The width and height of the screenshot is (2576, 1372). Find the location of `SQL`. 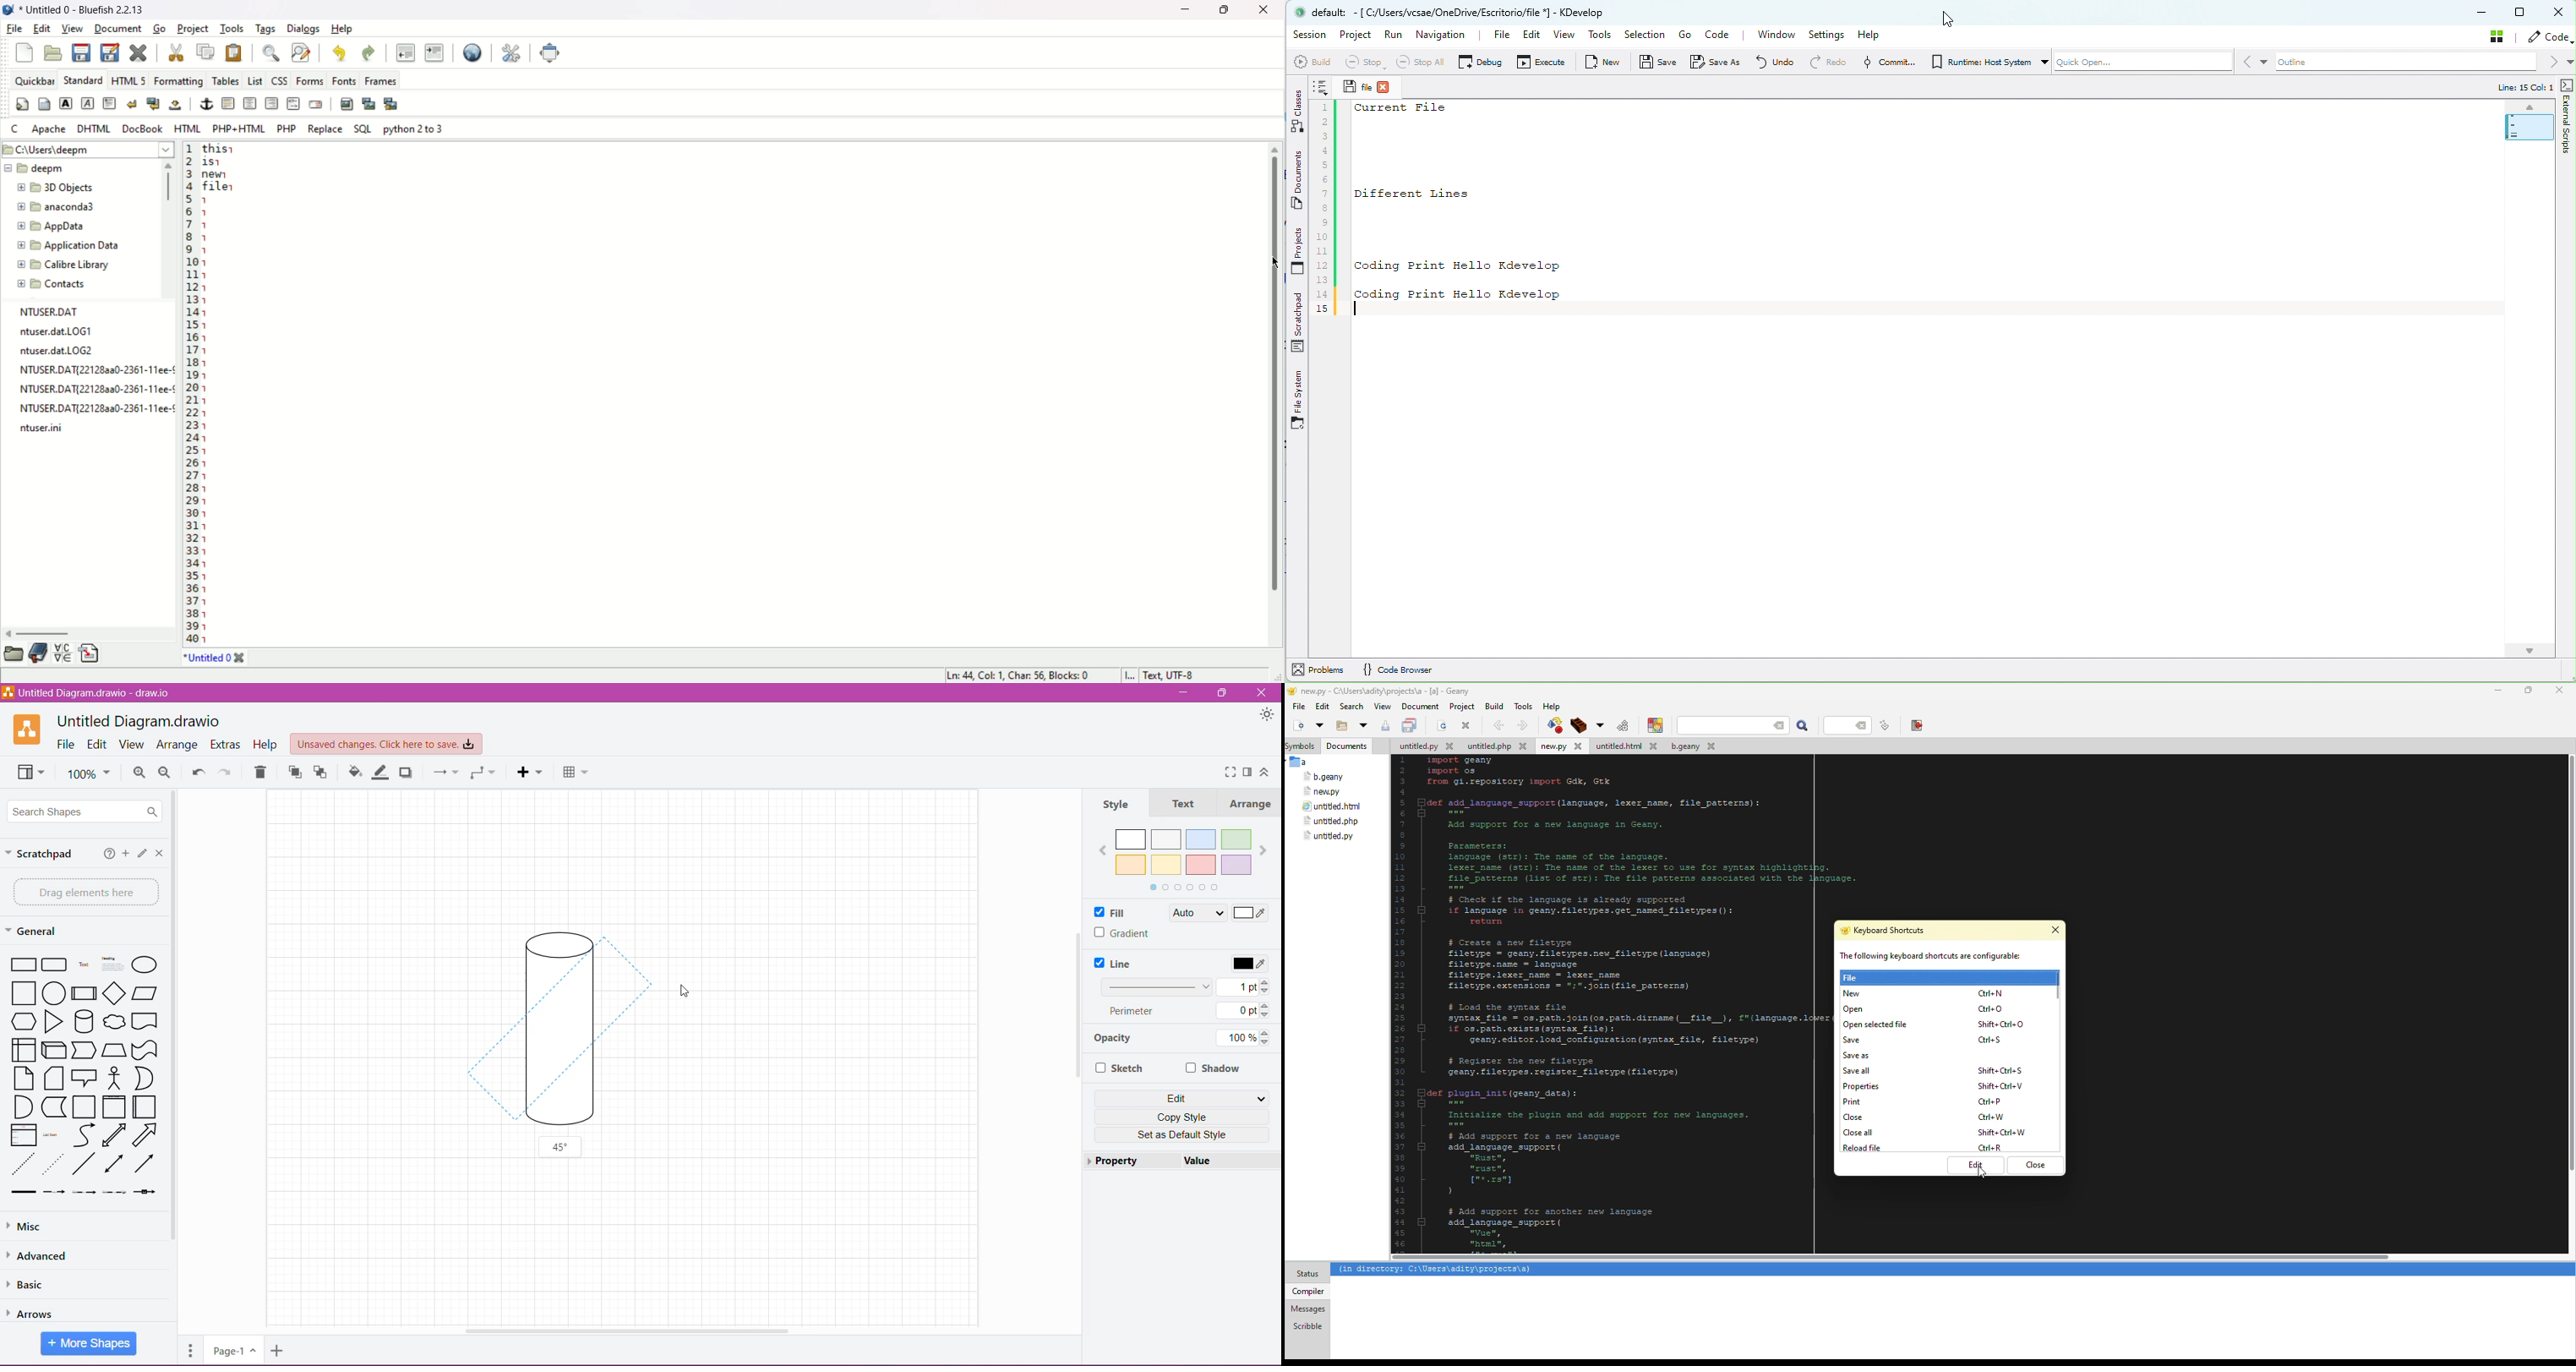

SQL is located at coordinates (364, 129).